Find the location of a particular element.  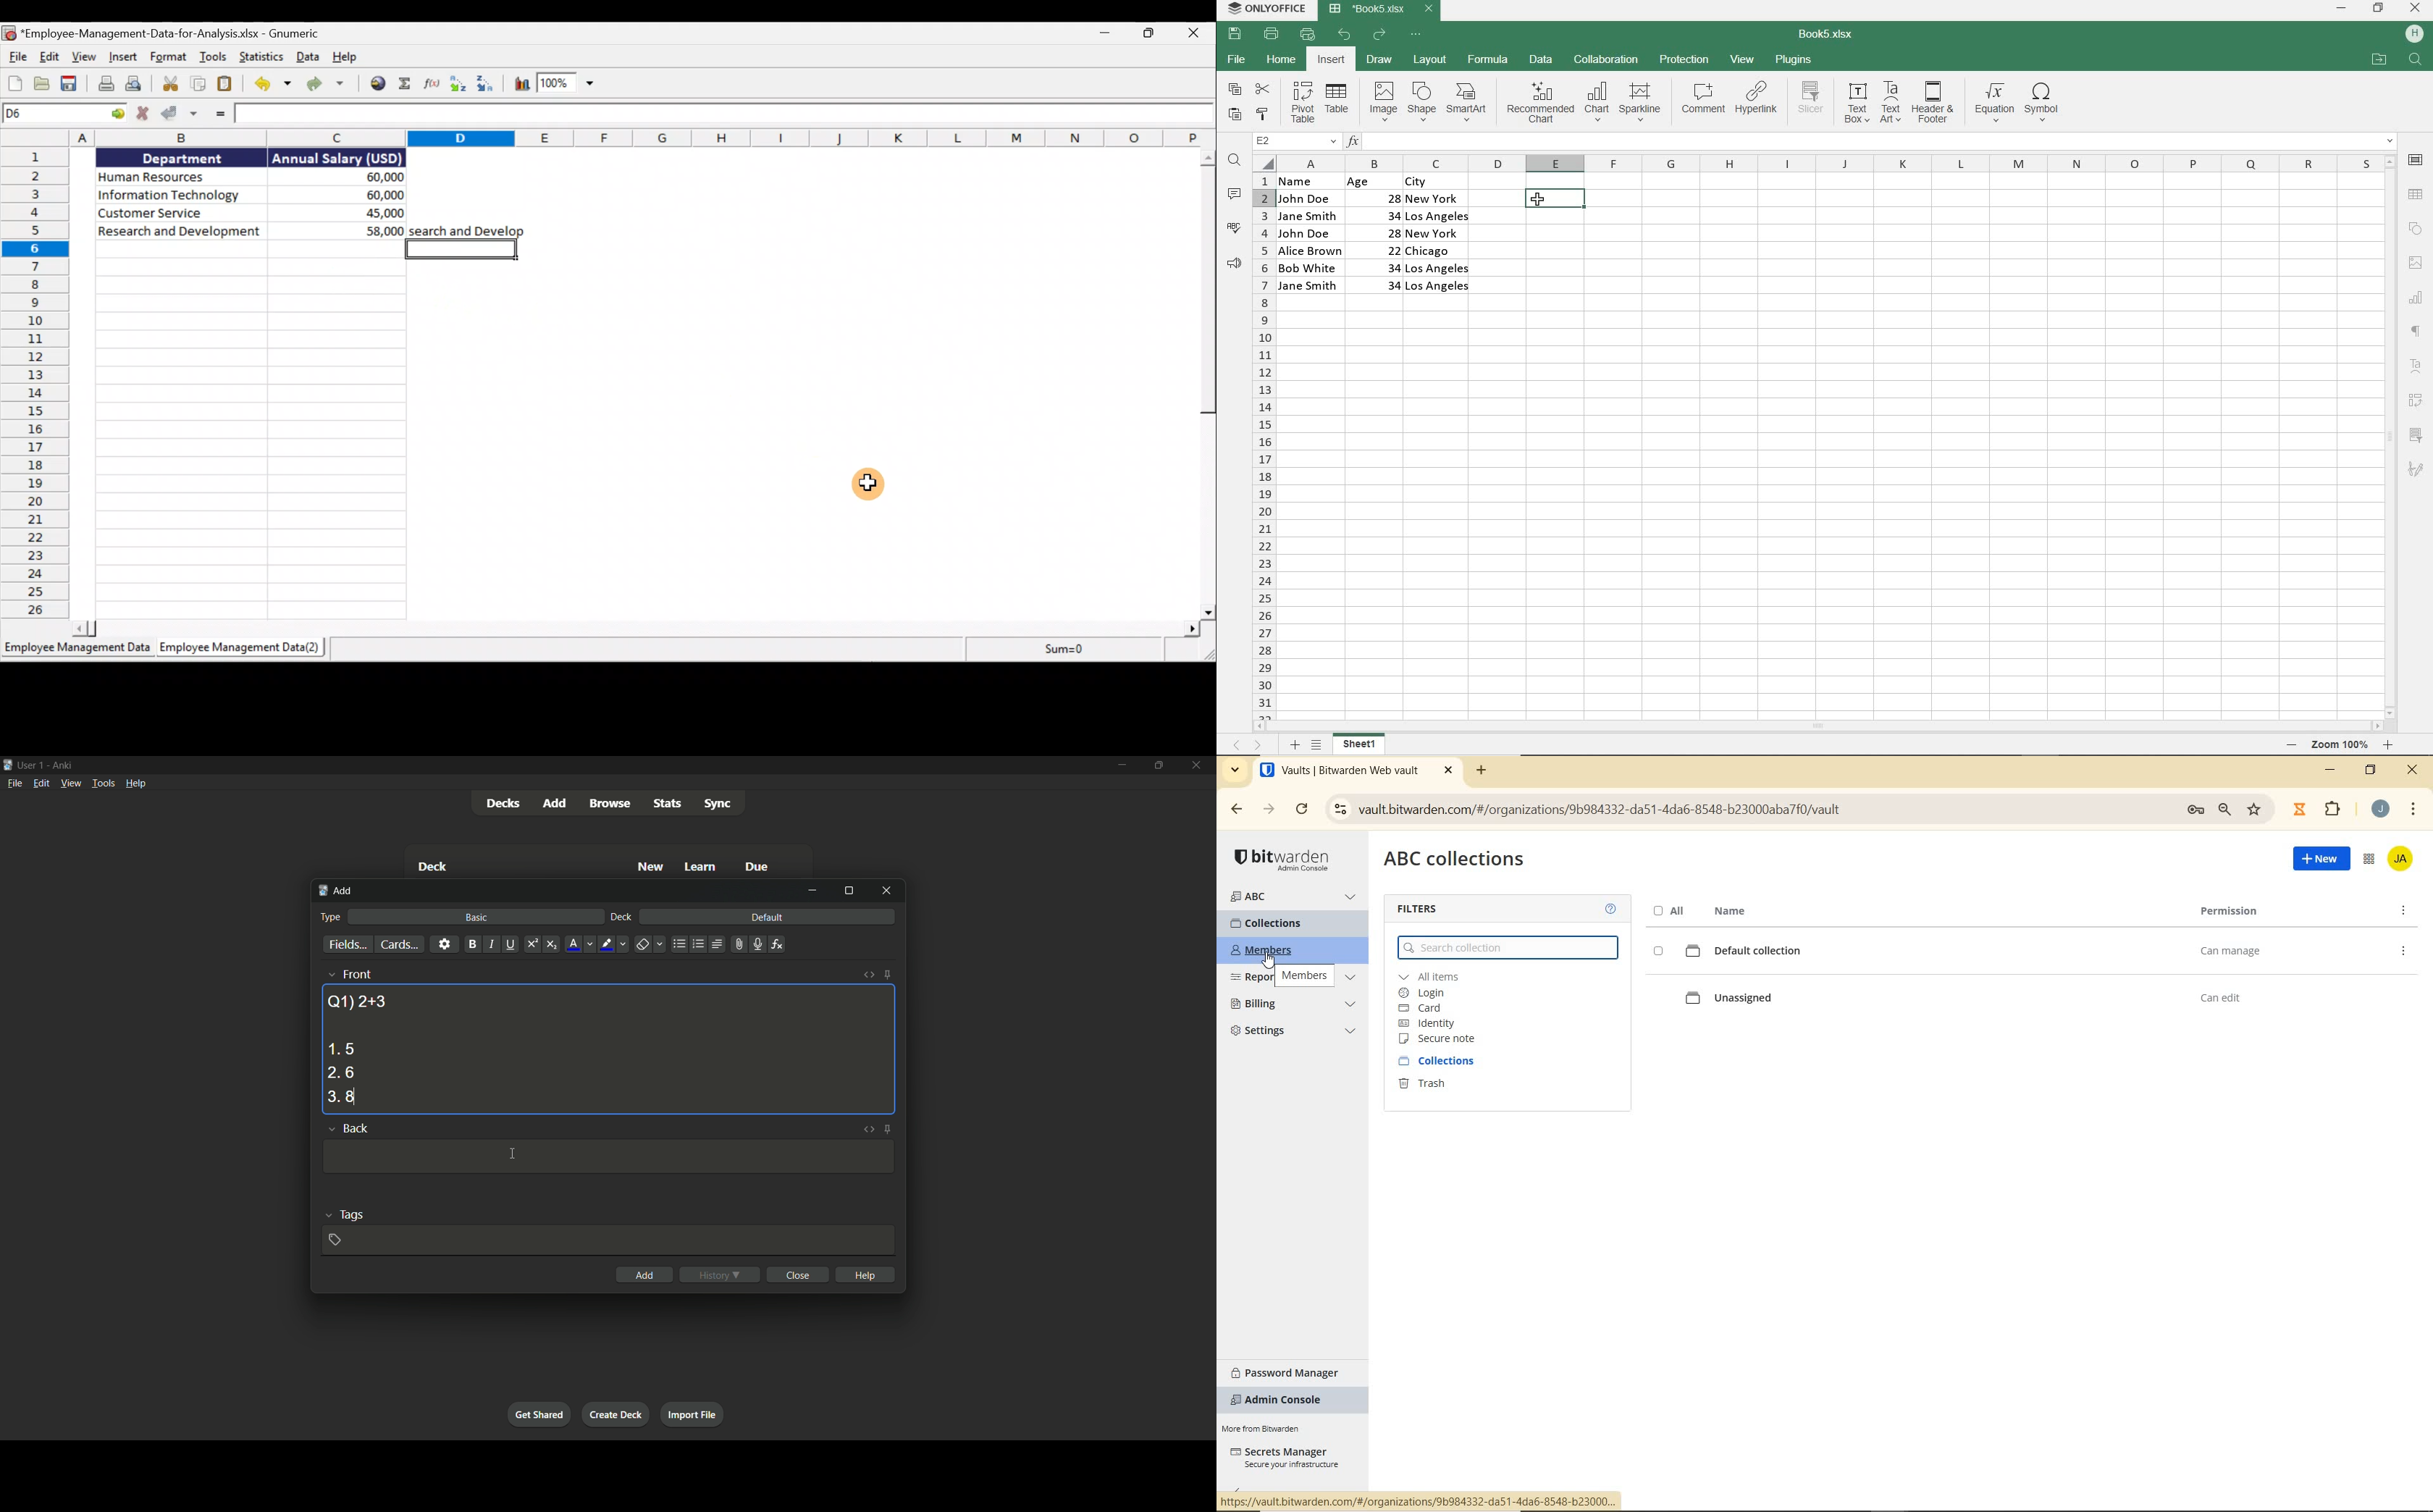

UNDO is located at coordinates (1345, 35).